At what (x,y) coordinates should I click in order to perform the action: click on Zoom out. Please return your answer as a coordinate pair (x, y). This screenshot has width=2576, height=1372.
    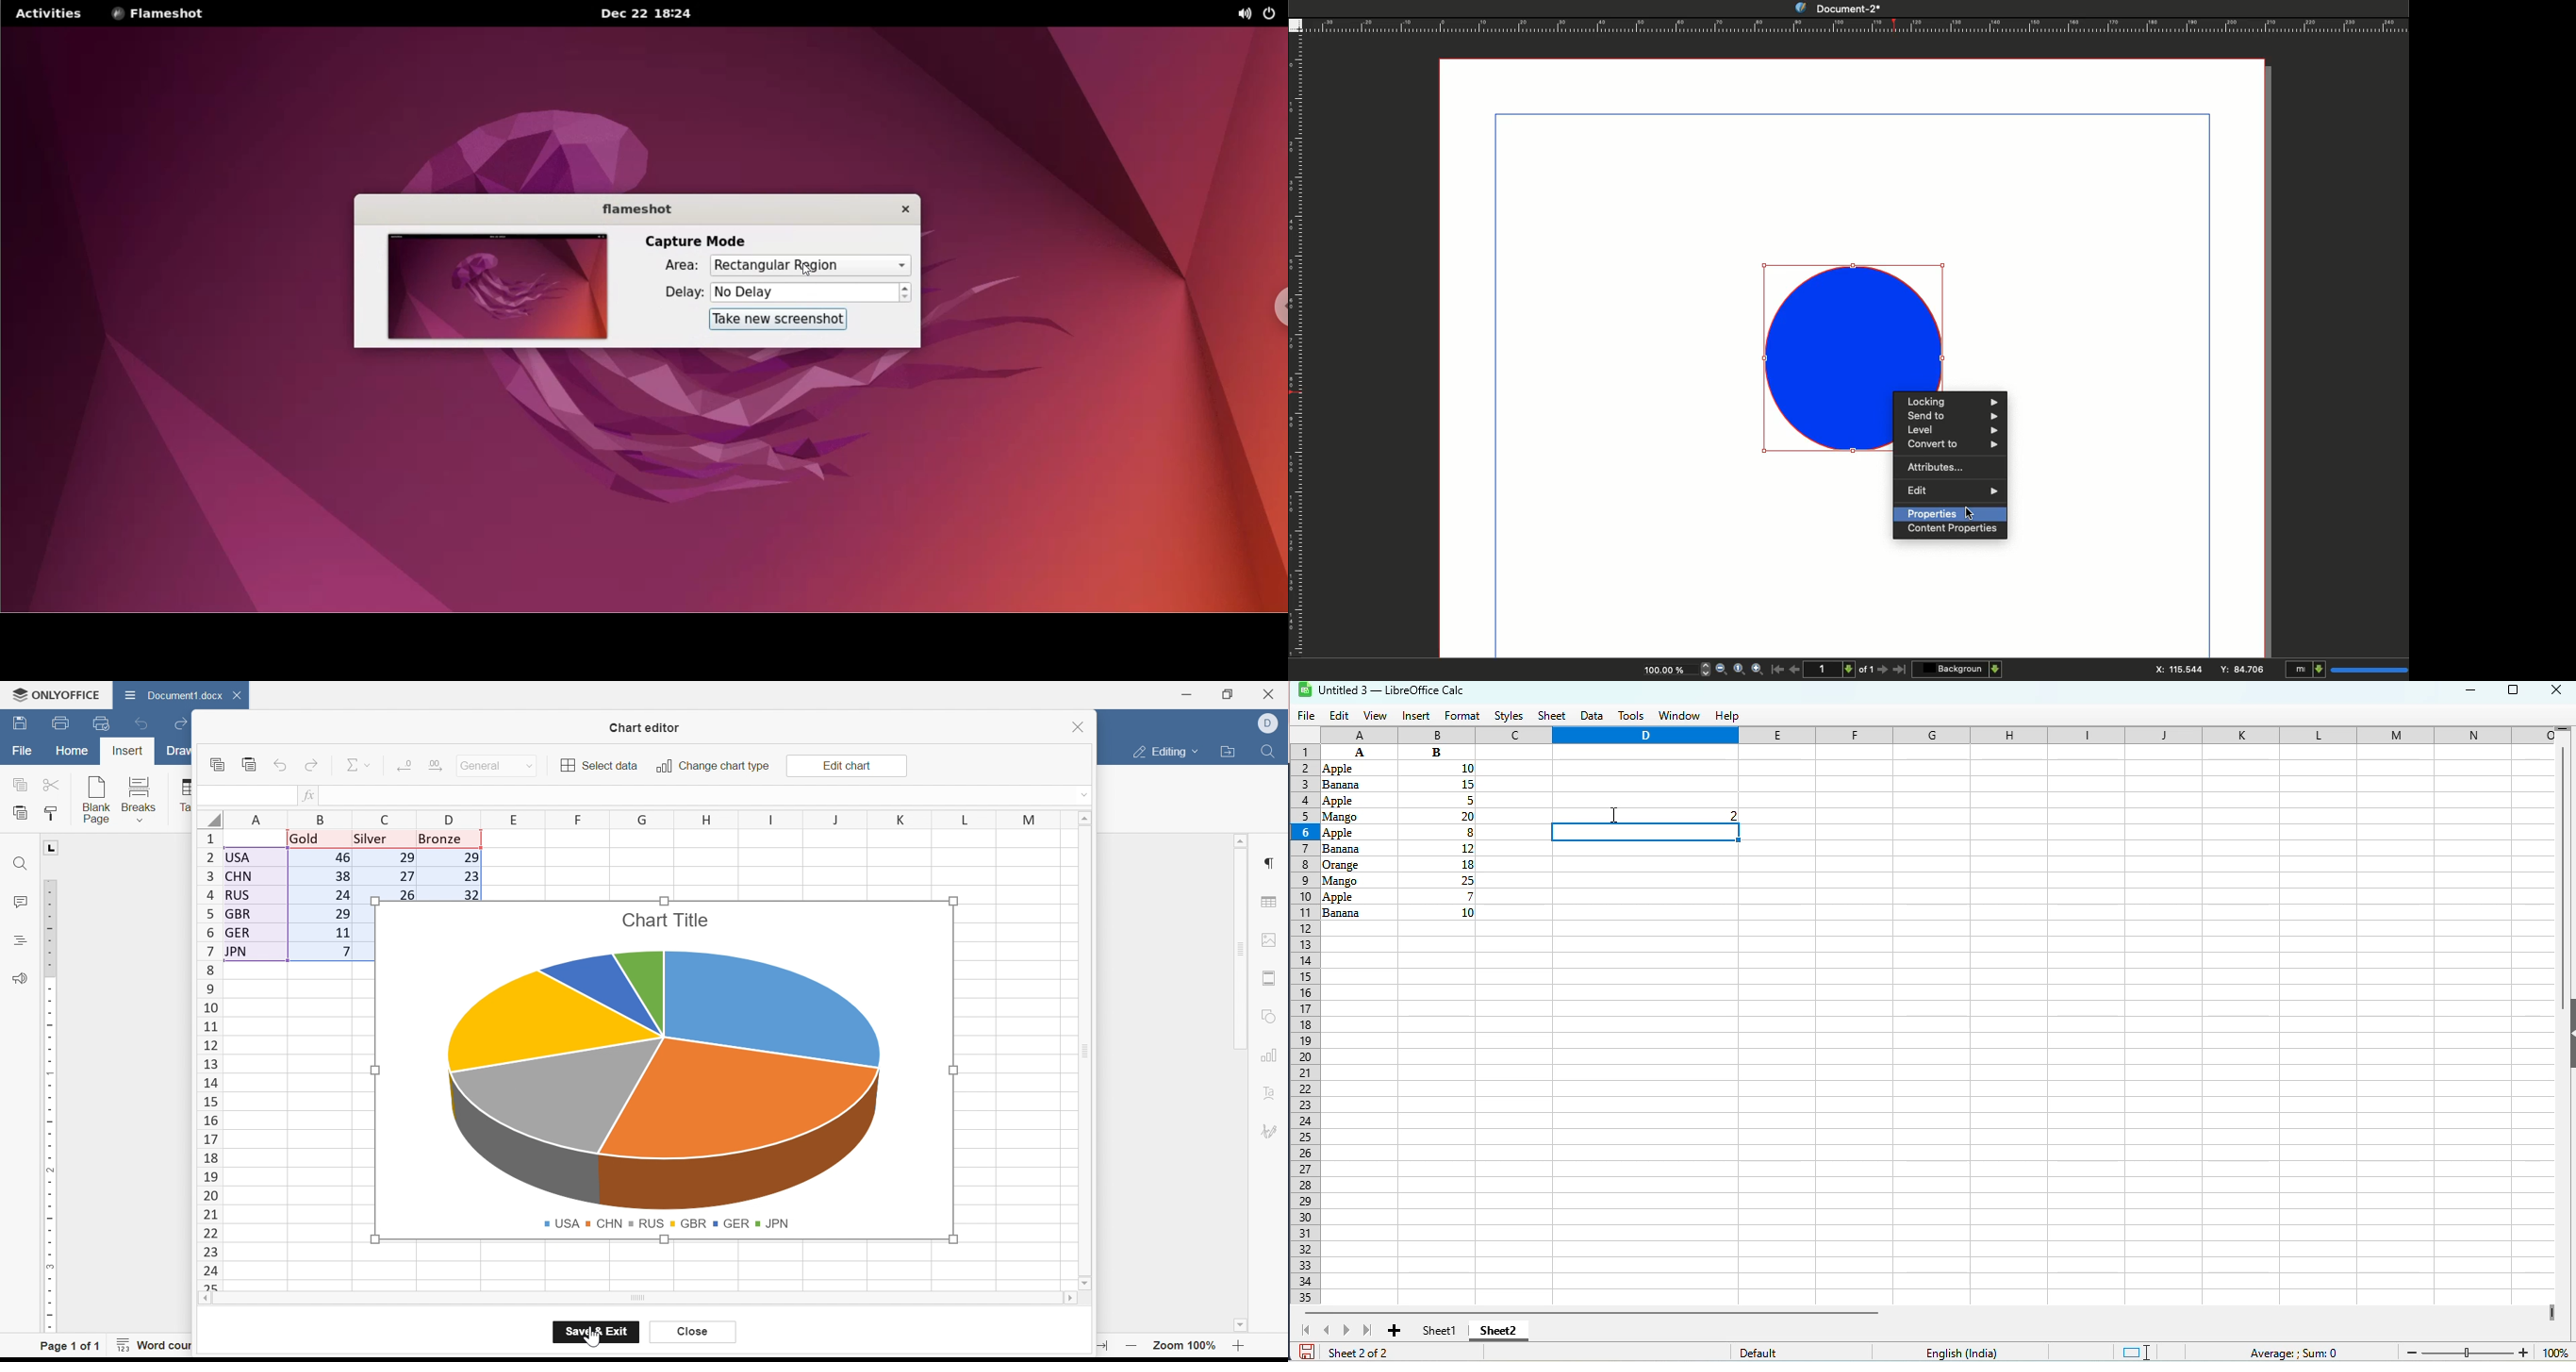
    Looking at the image, I should click on (1721, 670).